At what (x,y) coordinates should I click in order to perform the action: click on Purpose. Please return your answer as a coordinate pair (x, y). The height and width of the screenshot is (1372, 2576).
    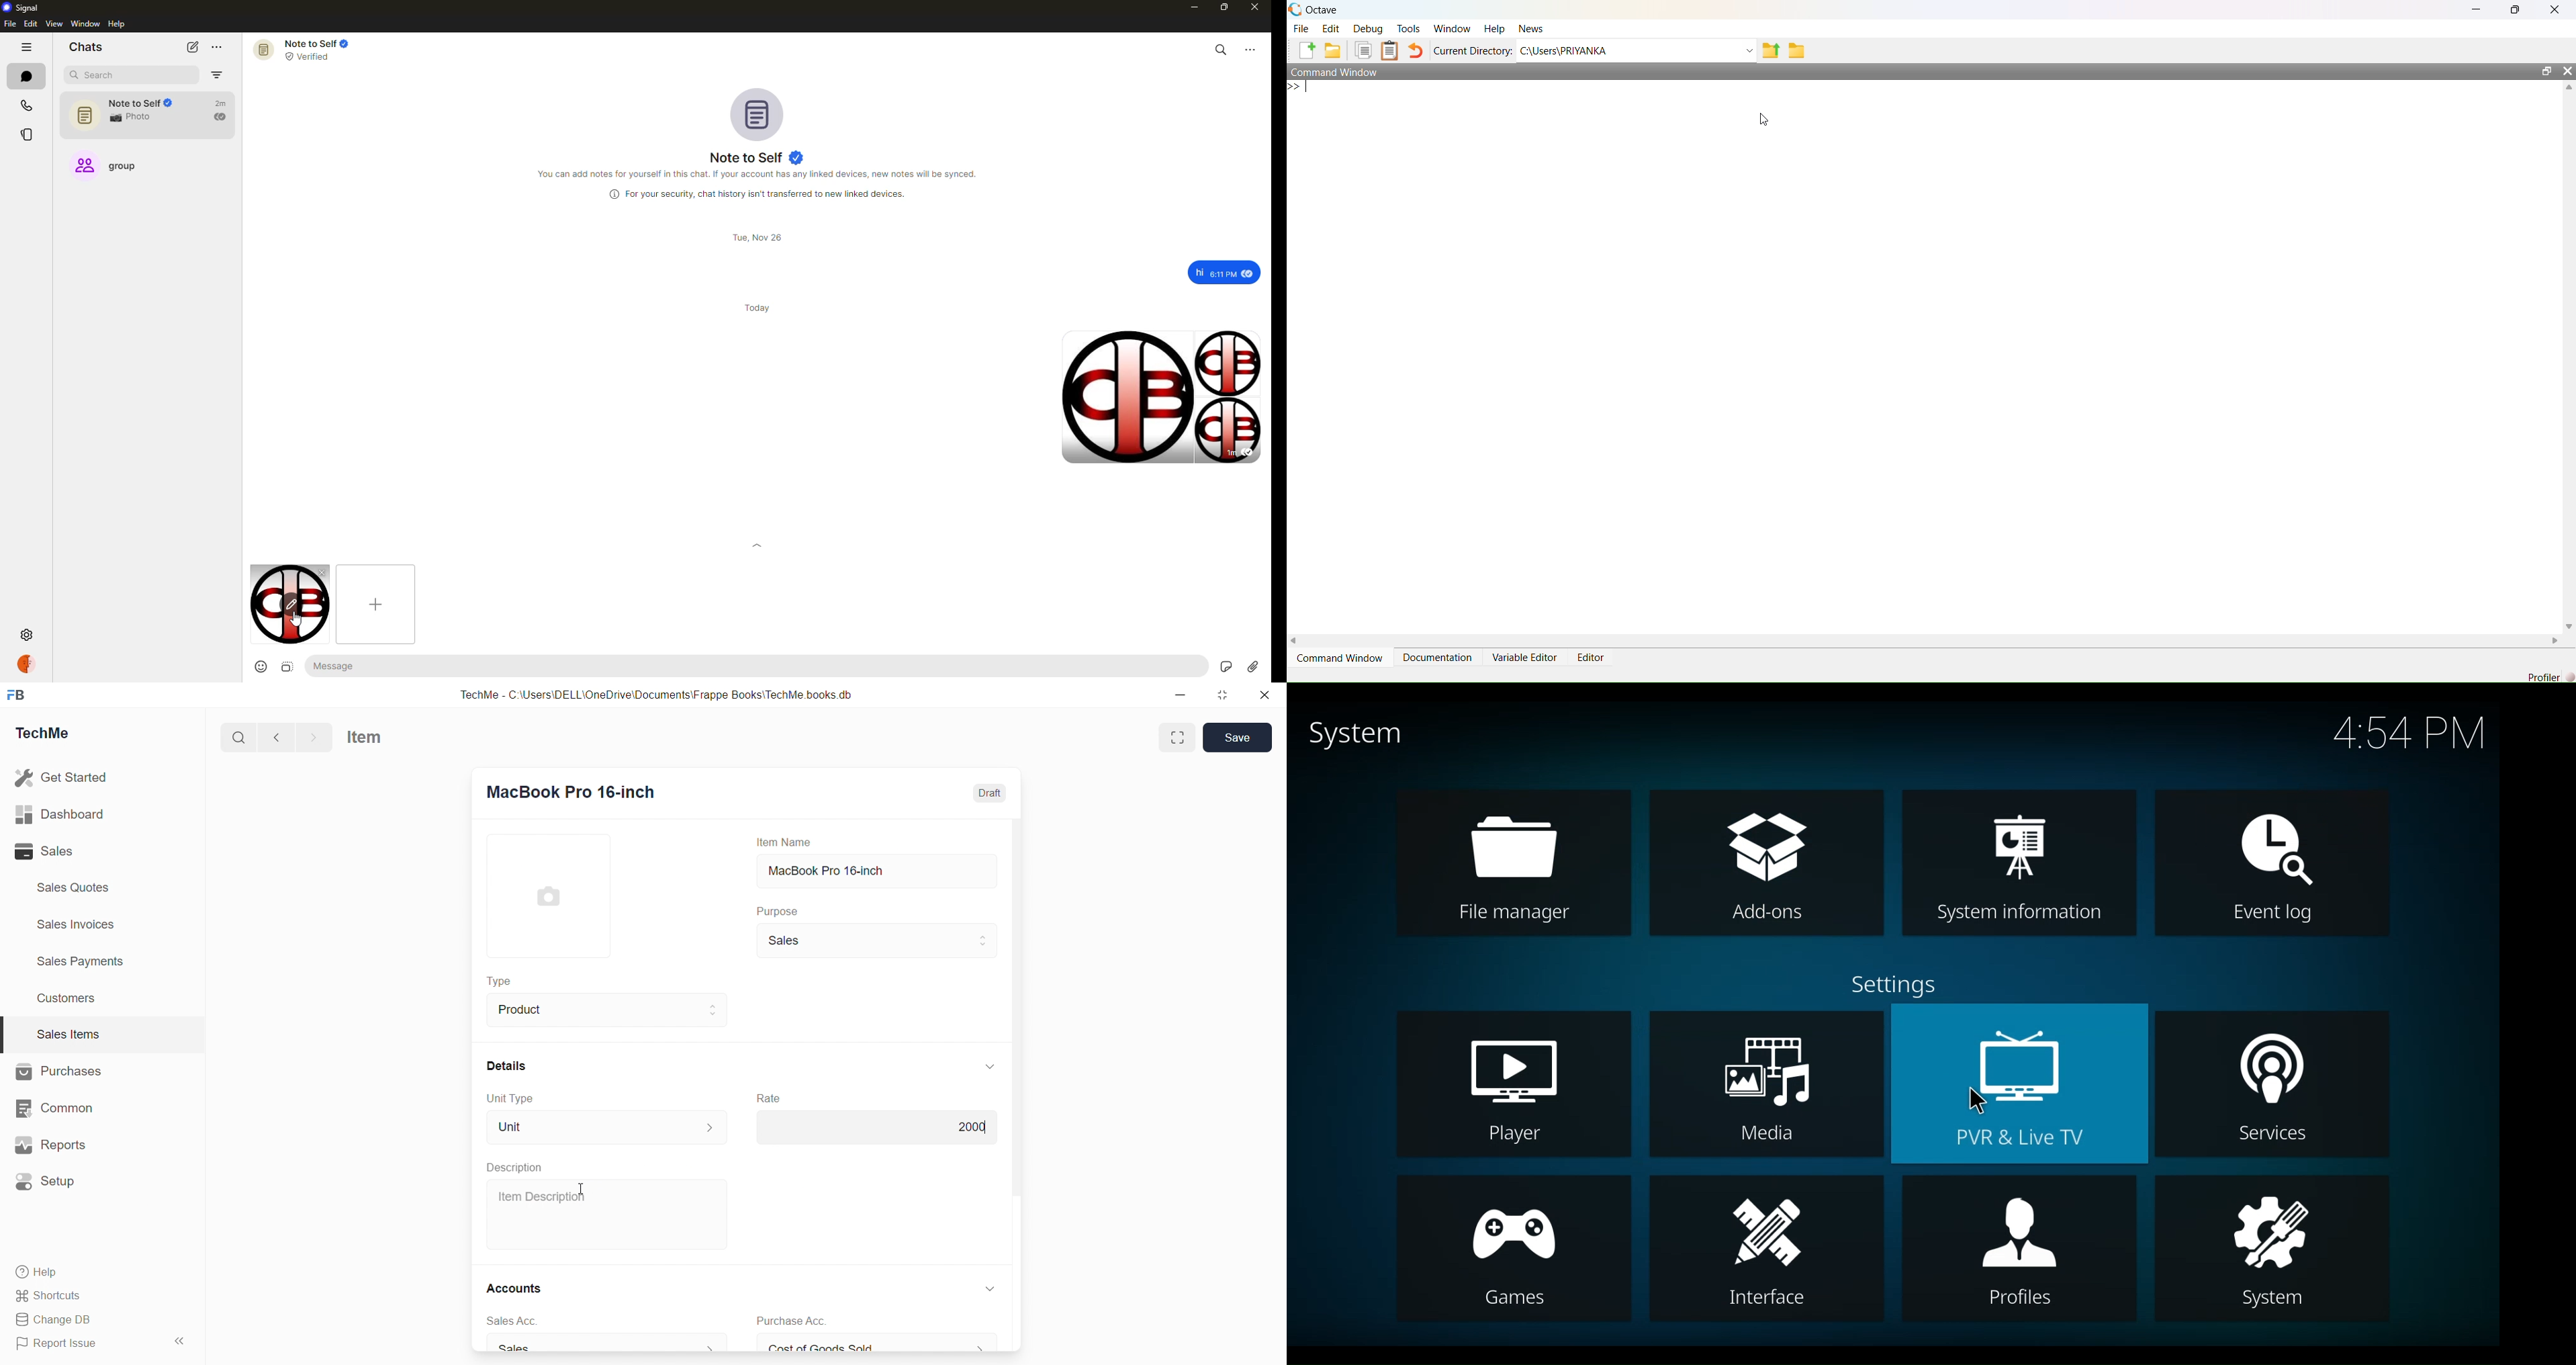
    Looking at the image, I should click on (775, 910).